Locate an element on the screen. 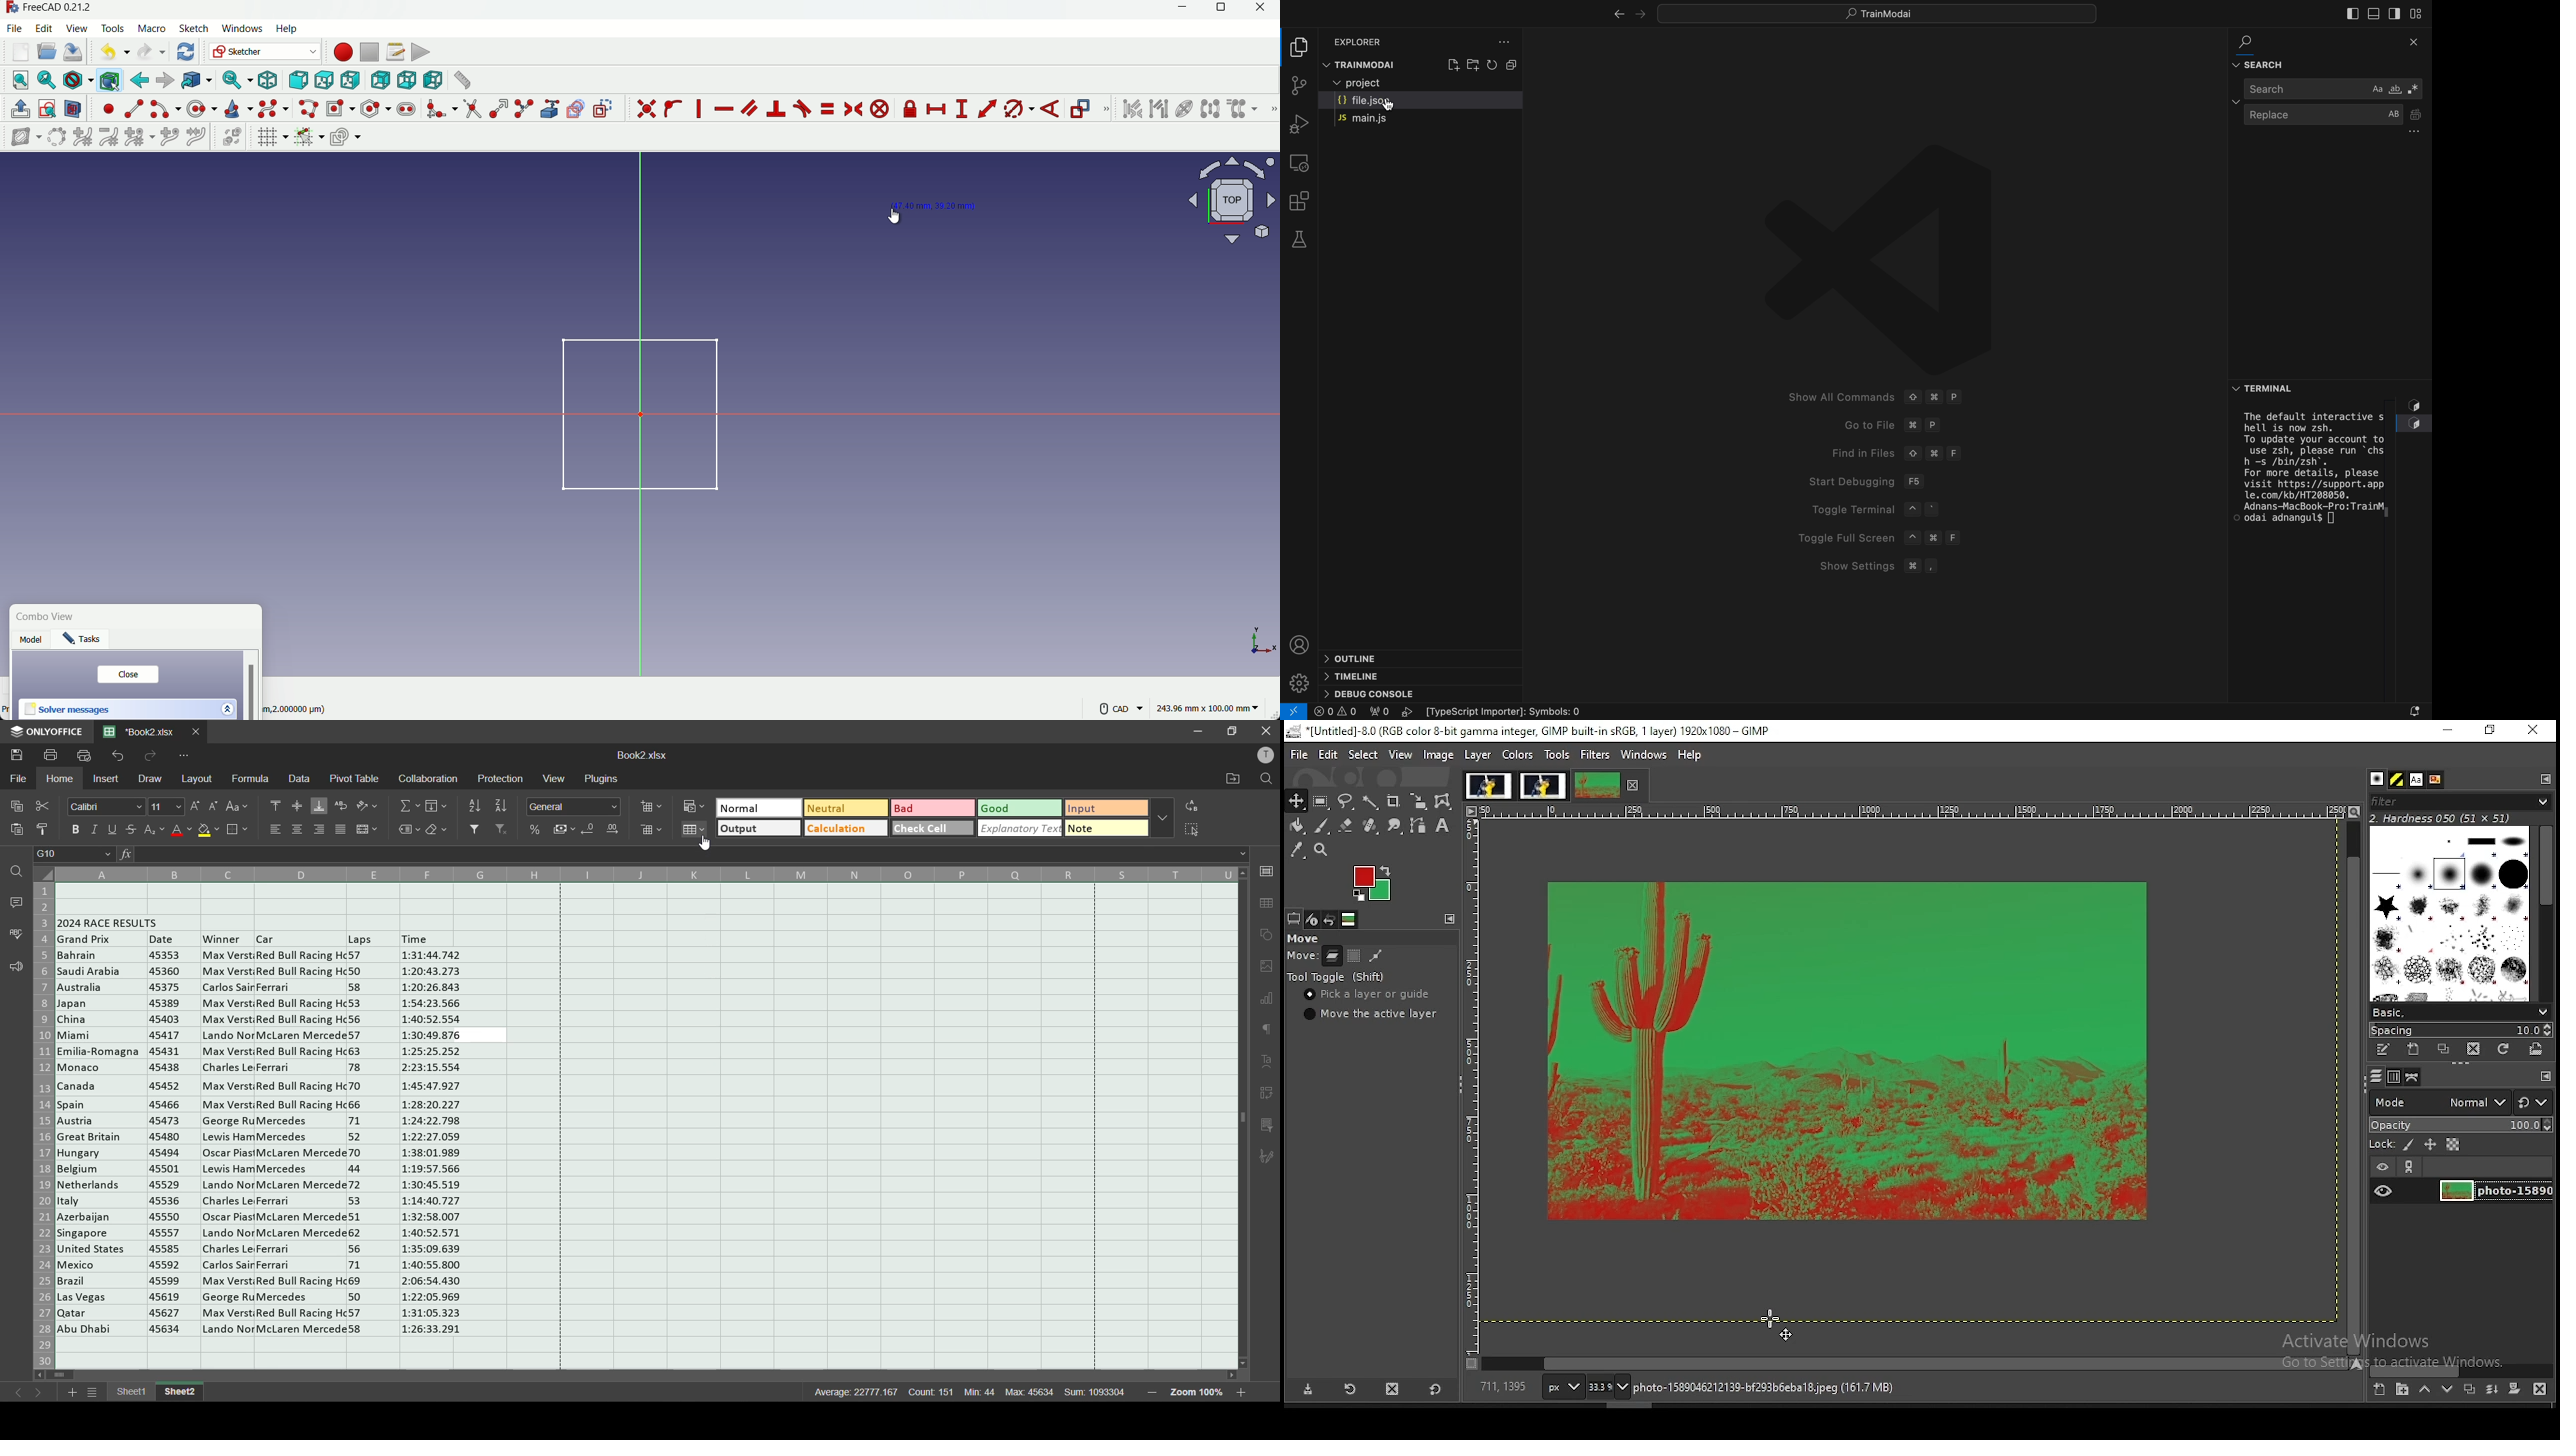 This screenshot has height=1456, width=2576. formula is located at coordinates (251, 778).